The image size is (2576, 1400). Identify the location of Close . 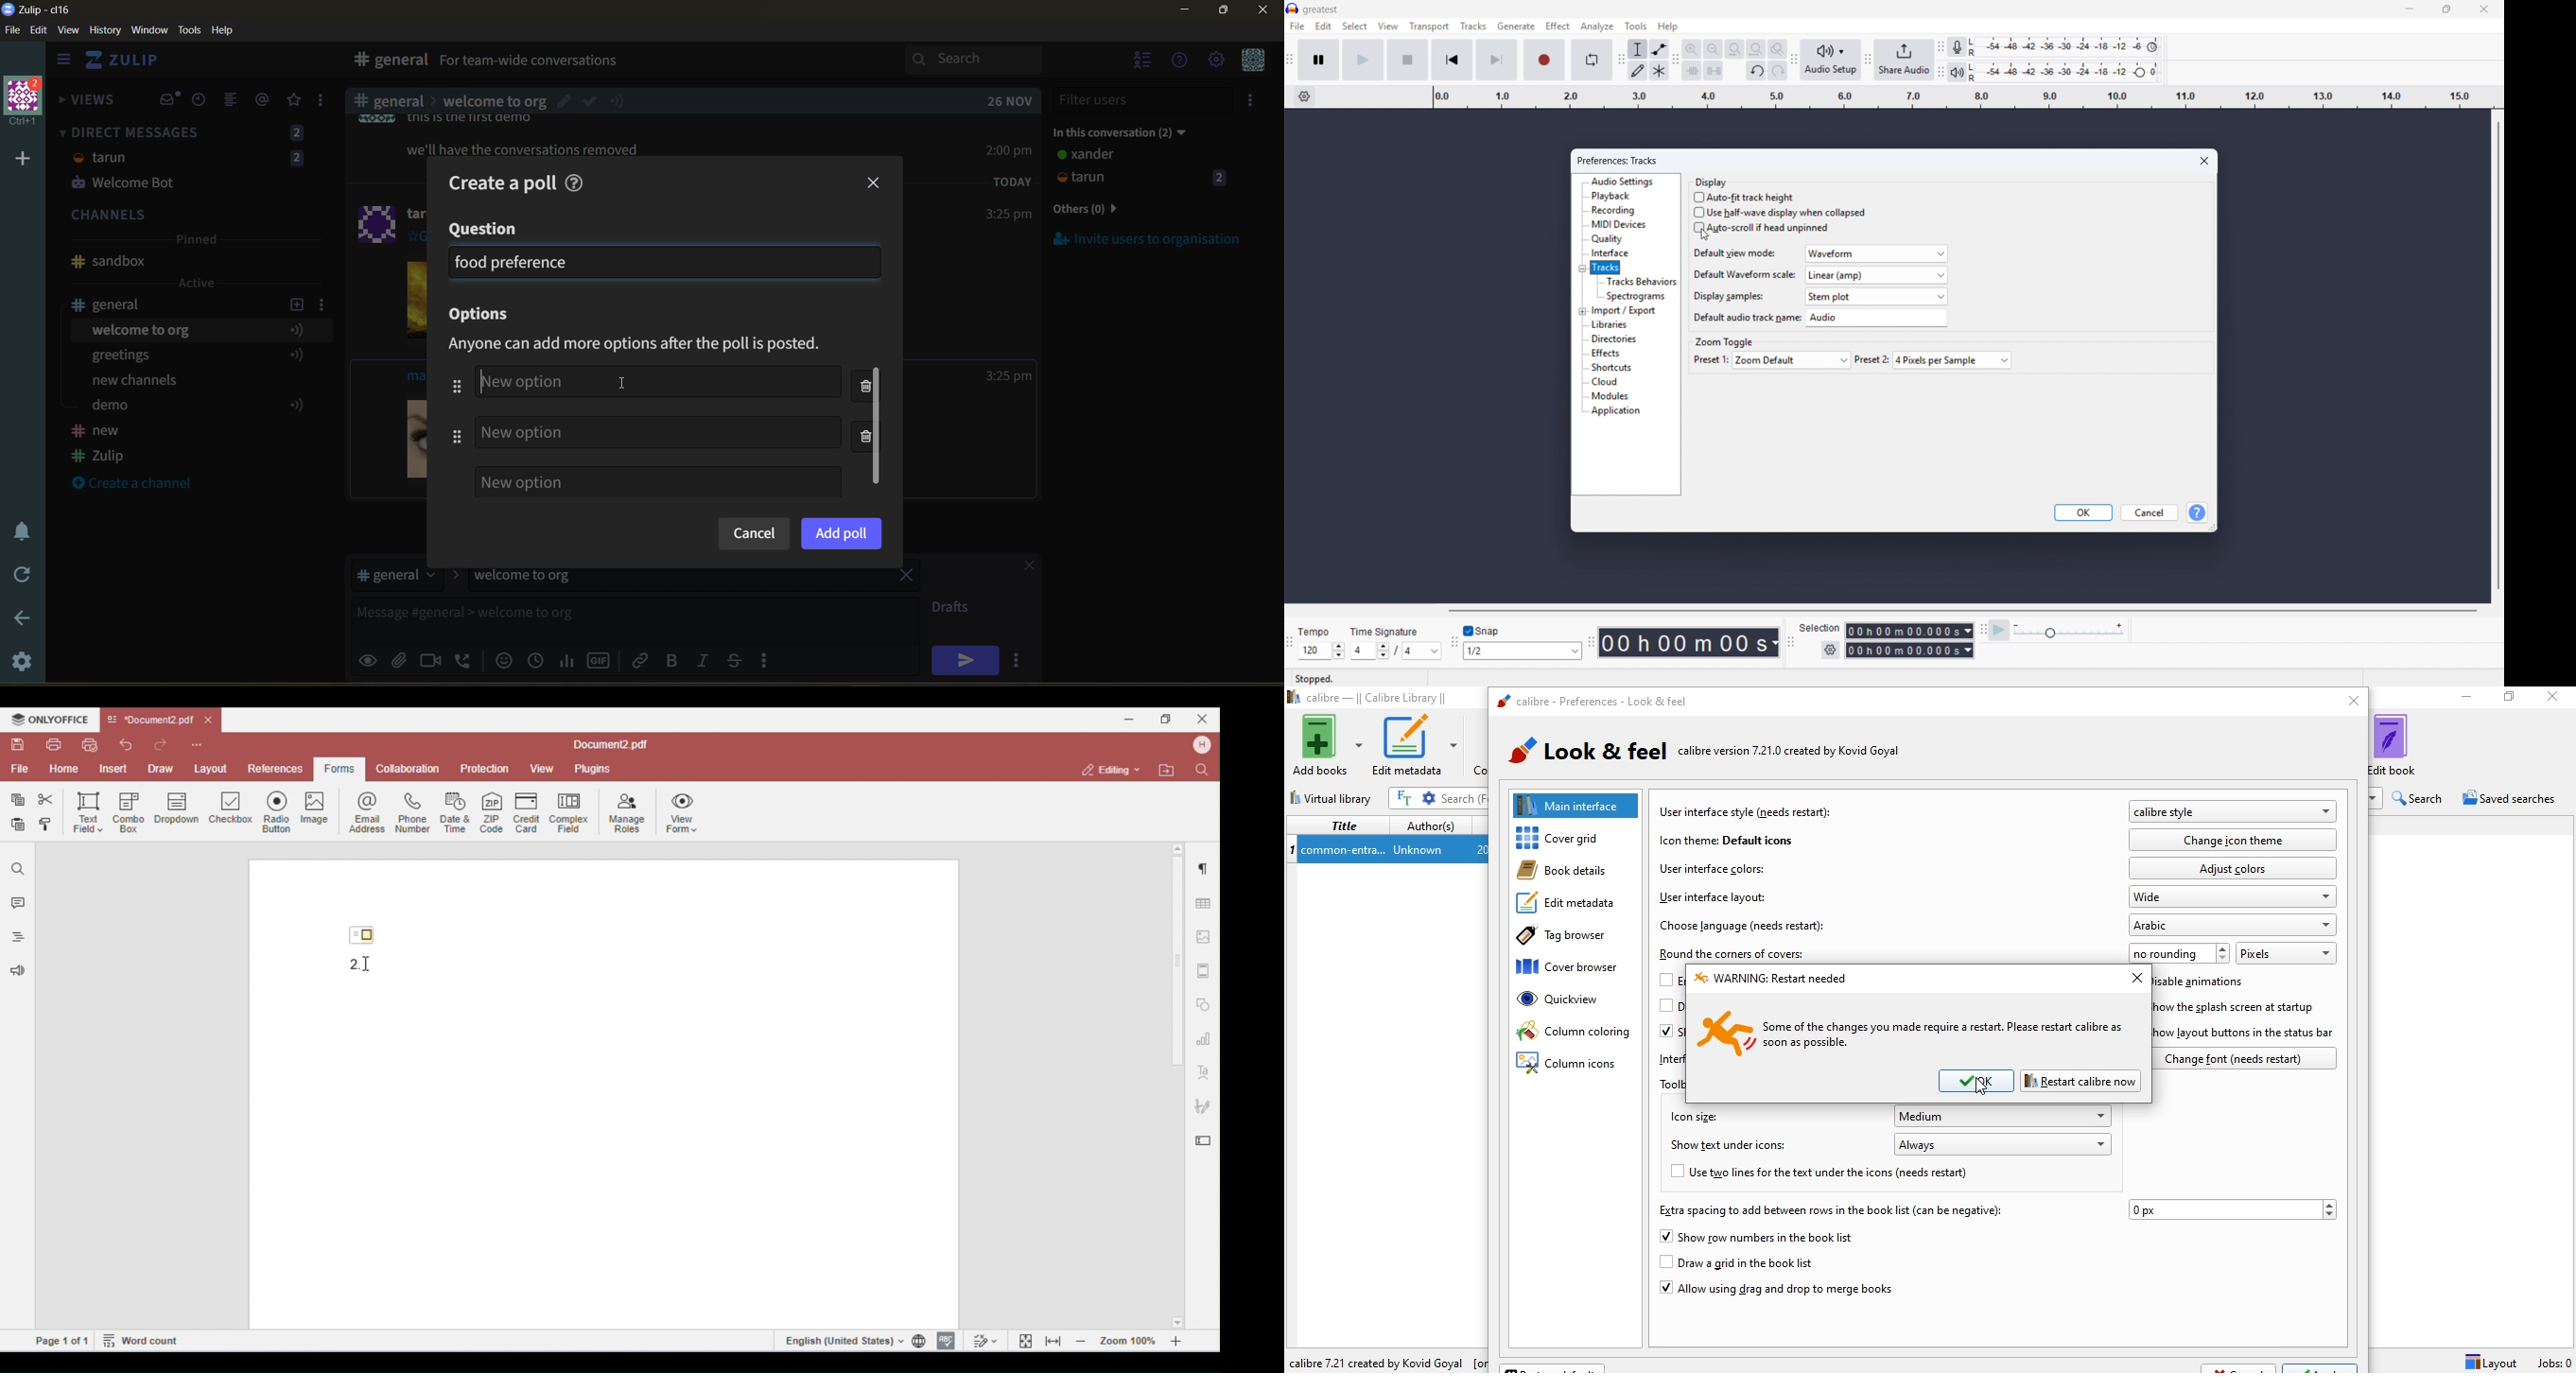
(2484, 9).